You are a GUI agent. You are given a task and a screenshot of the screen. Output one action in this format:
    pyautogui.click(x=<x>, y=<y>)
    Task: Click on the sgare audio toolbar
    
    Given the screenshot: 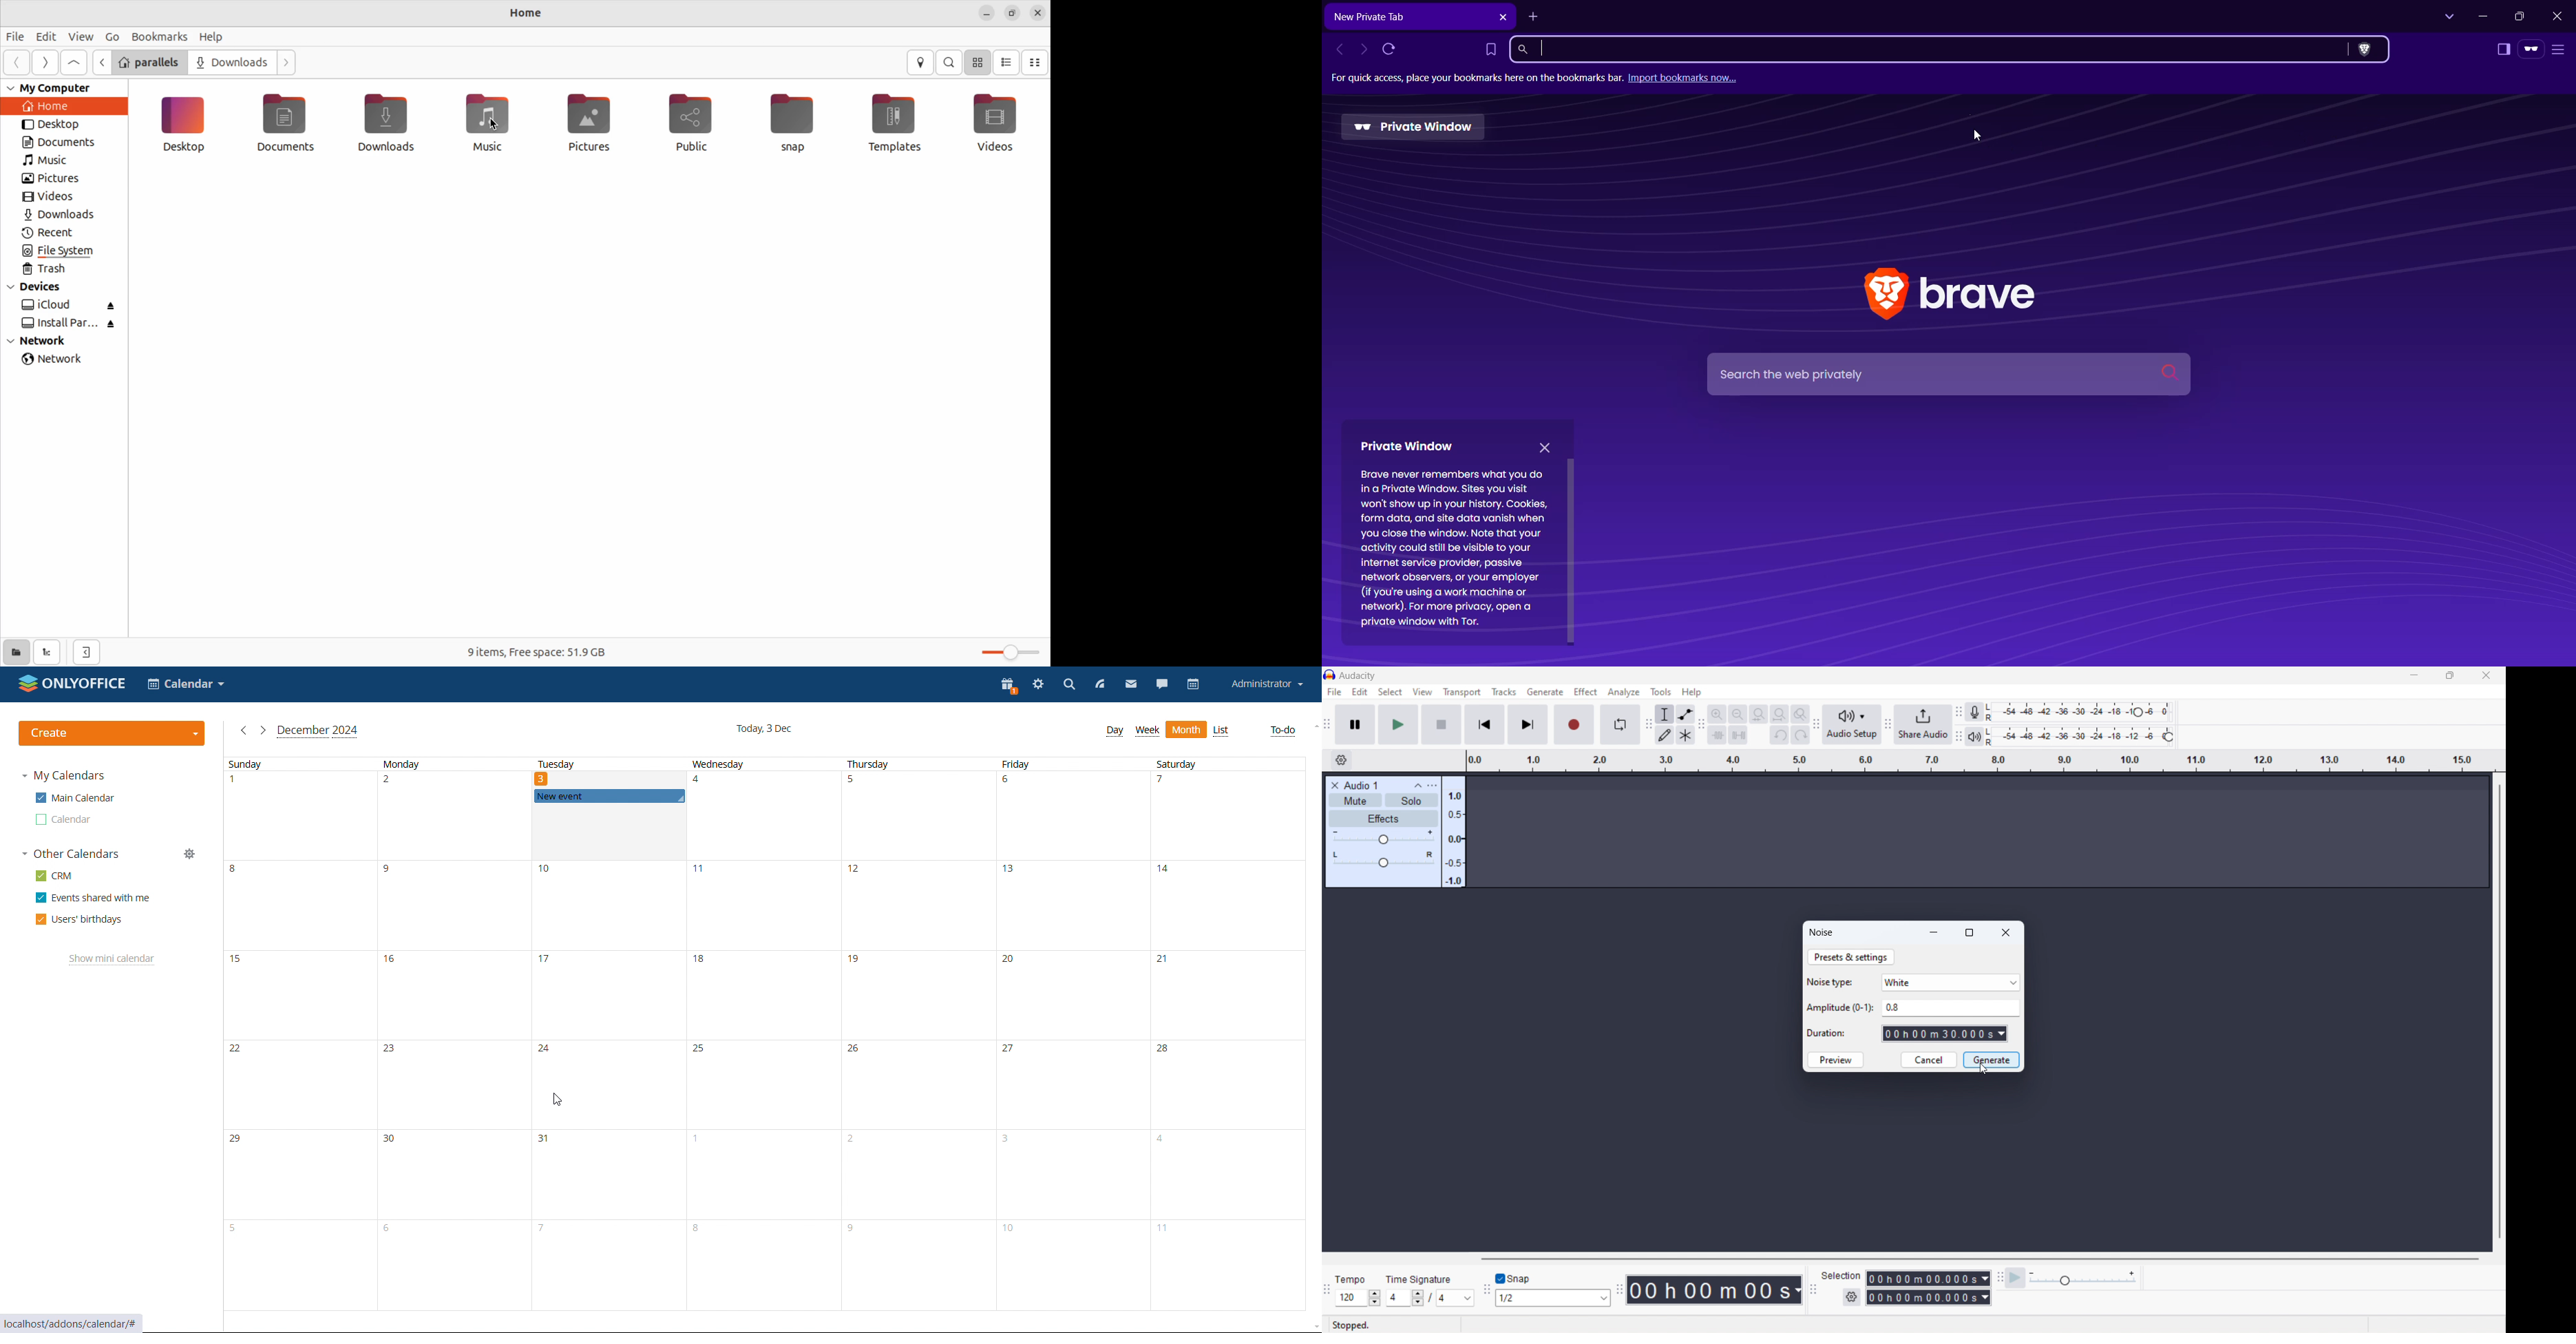 What is the action you would take?
    pyautogui.click(x=1888, y=725)
    